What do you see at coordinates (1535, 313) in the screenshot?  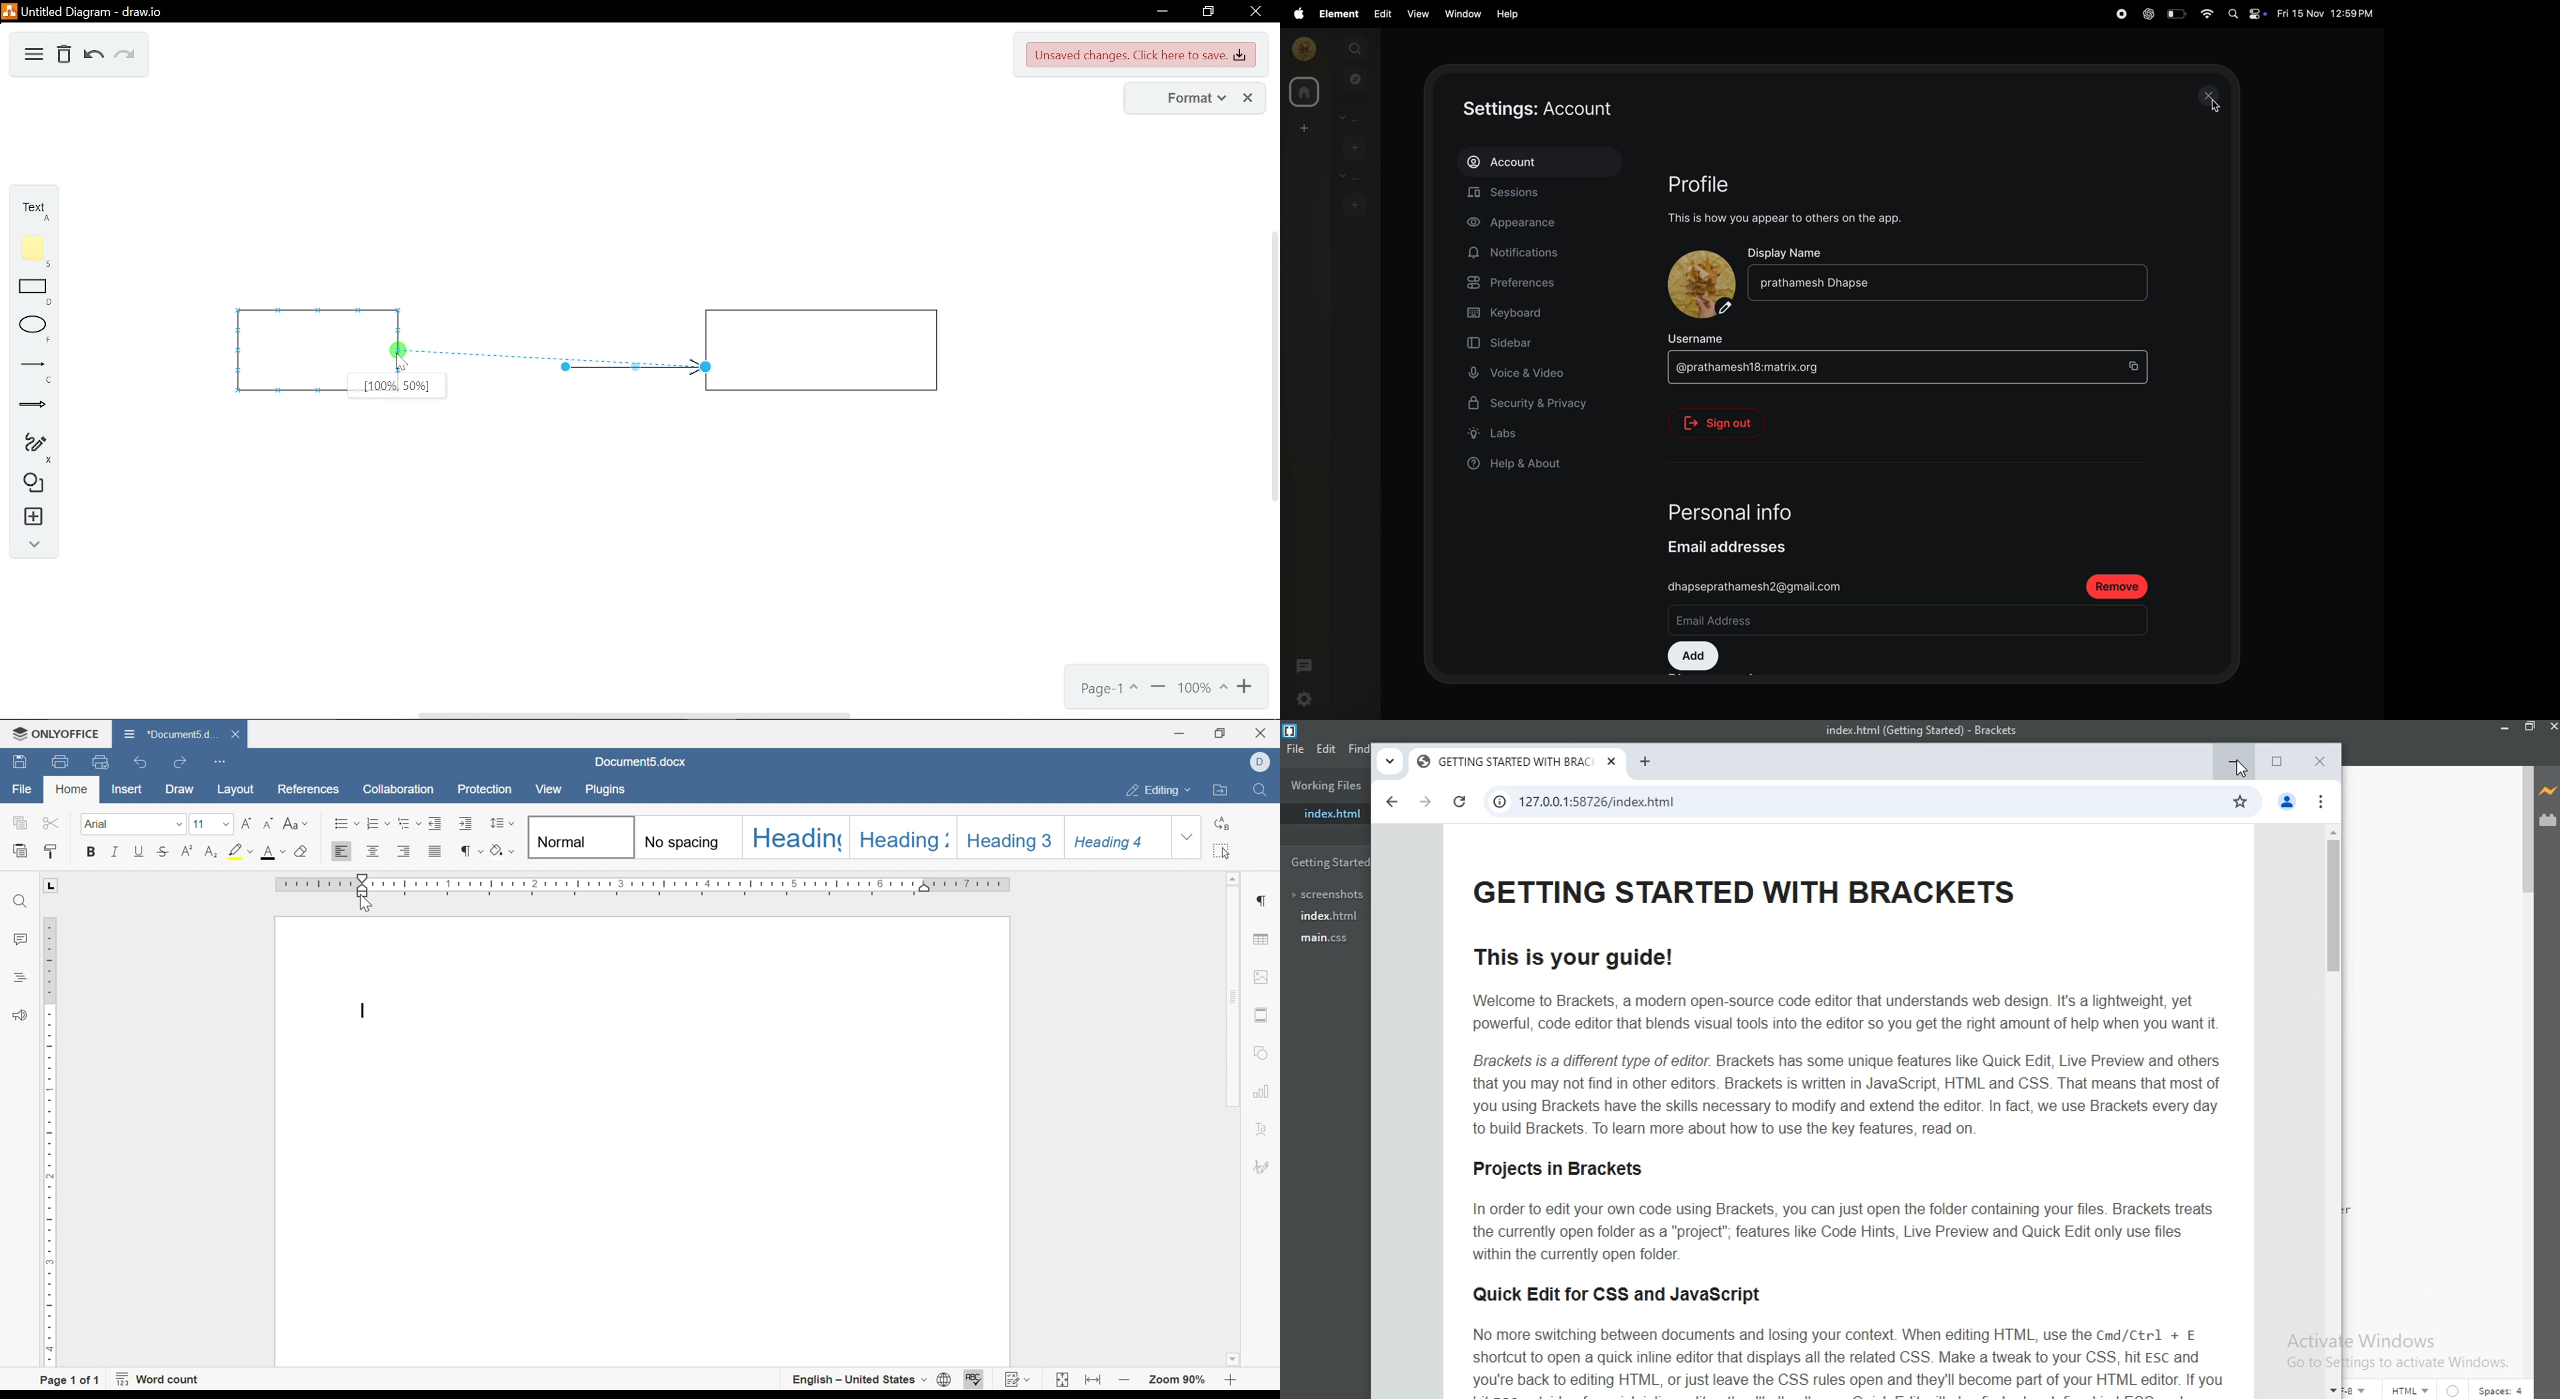 I see `keyboard` at bounding box center [1535, 313].